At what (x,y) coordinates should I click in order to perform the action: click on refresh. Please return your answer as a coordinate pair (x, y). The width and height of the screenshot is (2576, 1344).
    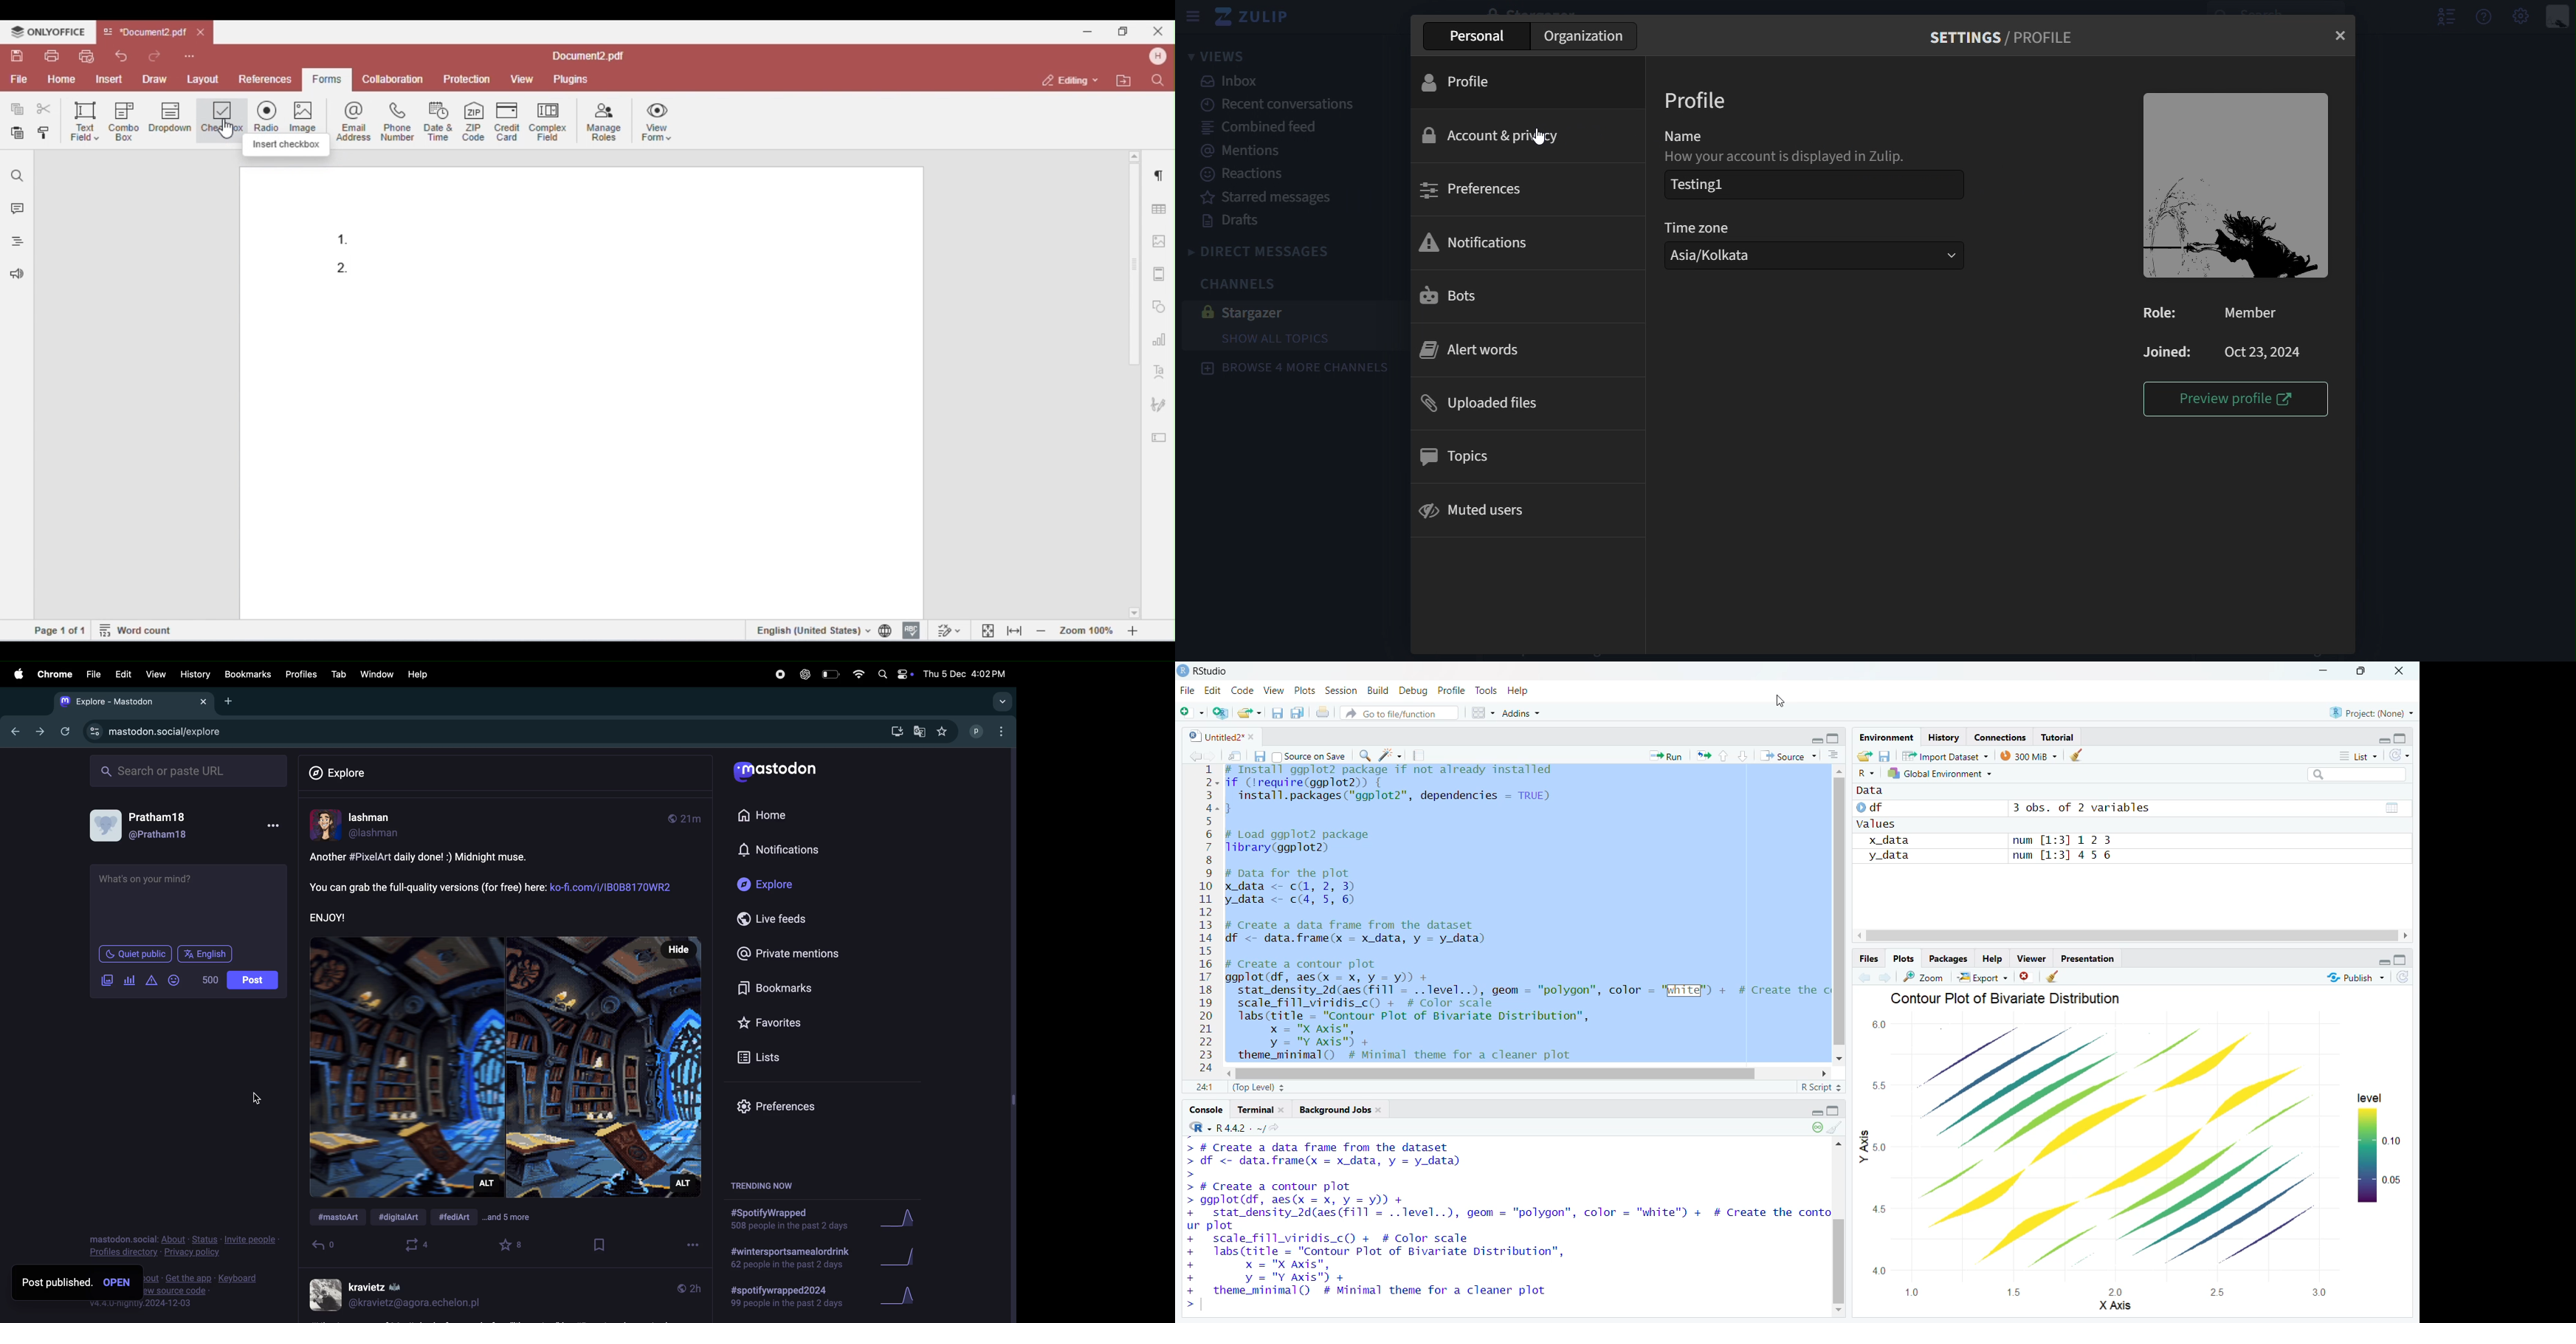
    Looking at the image, I should click on (2404, 755).